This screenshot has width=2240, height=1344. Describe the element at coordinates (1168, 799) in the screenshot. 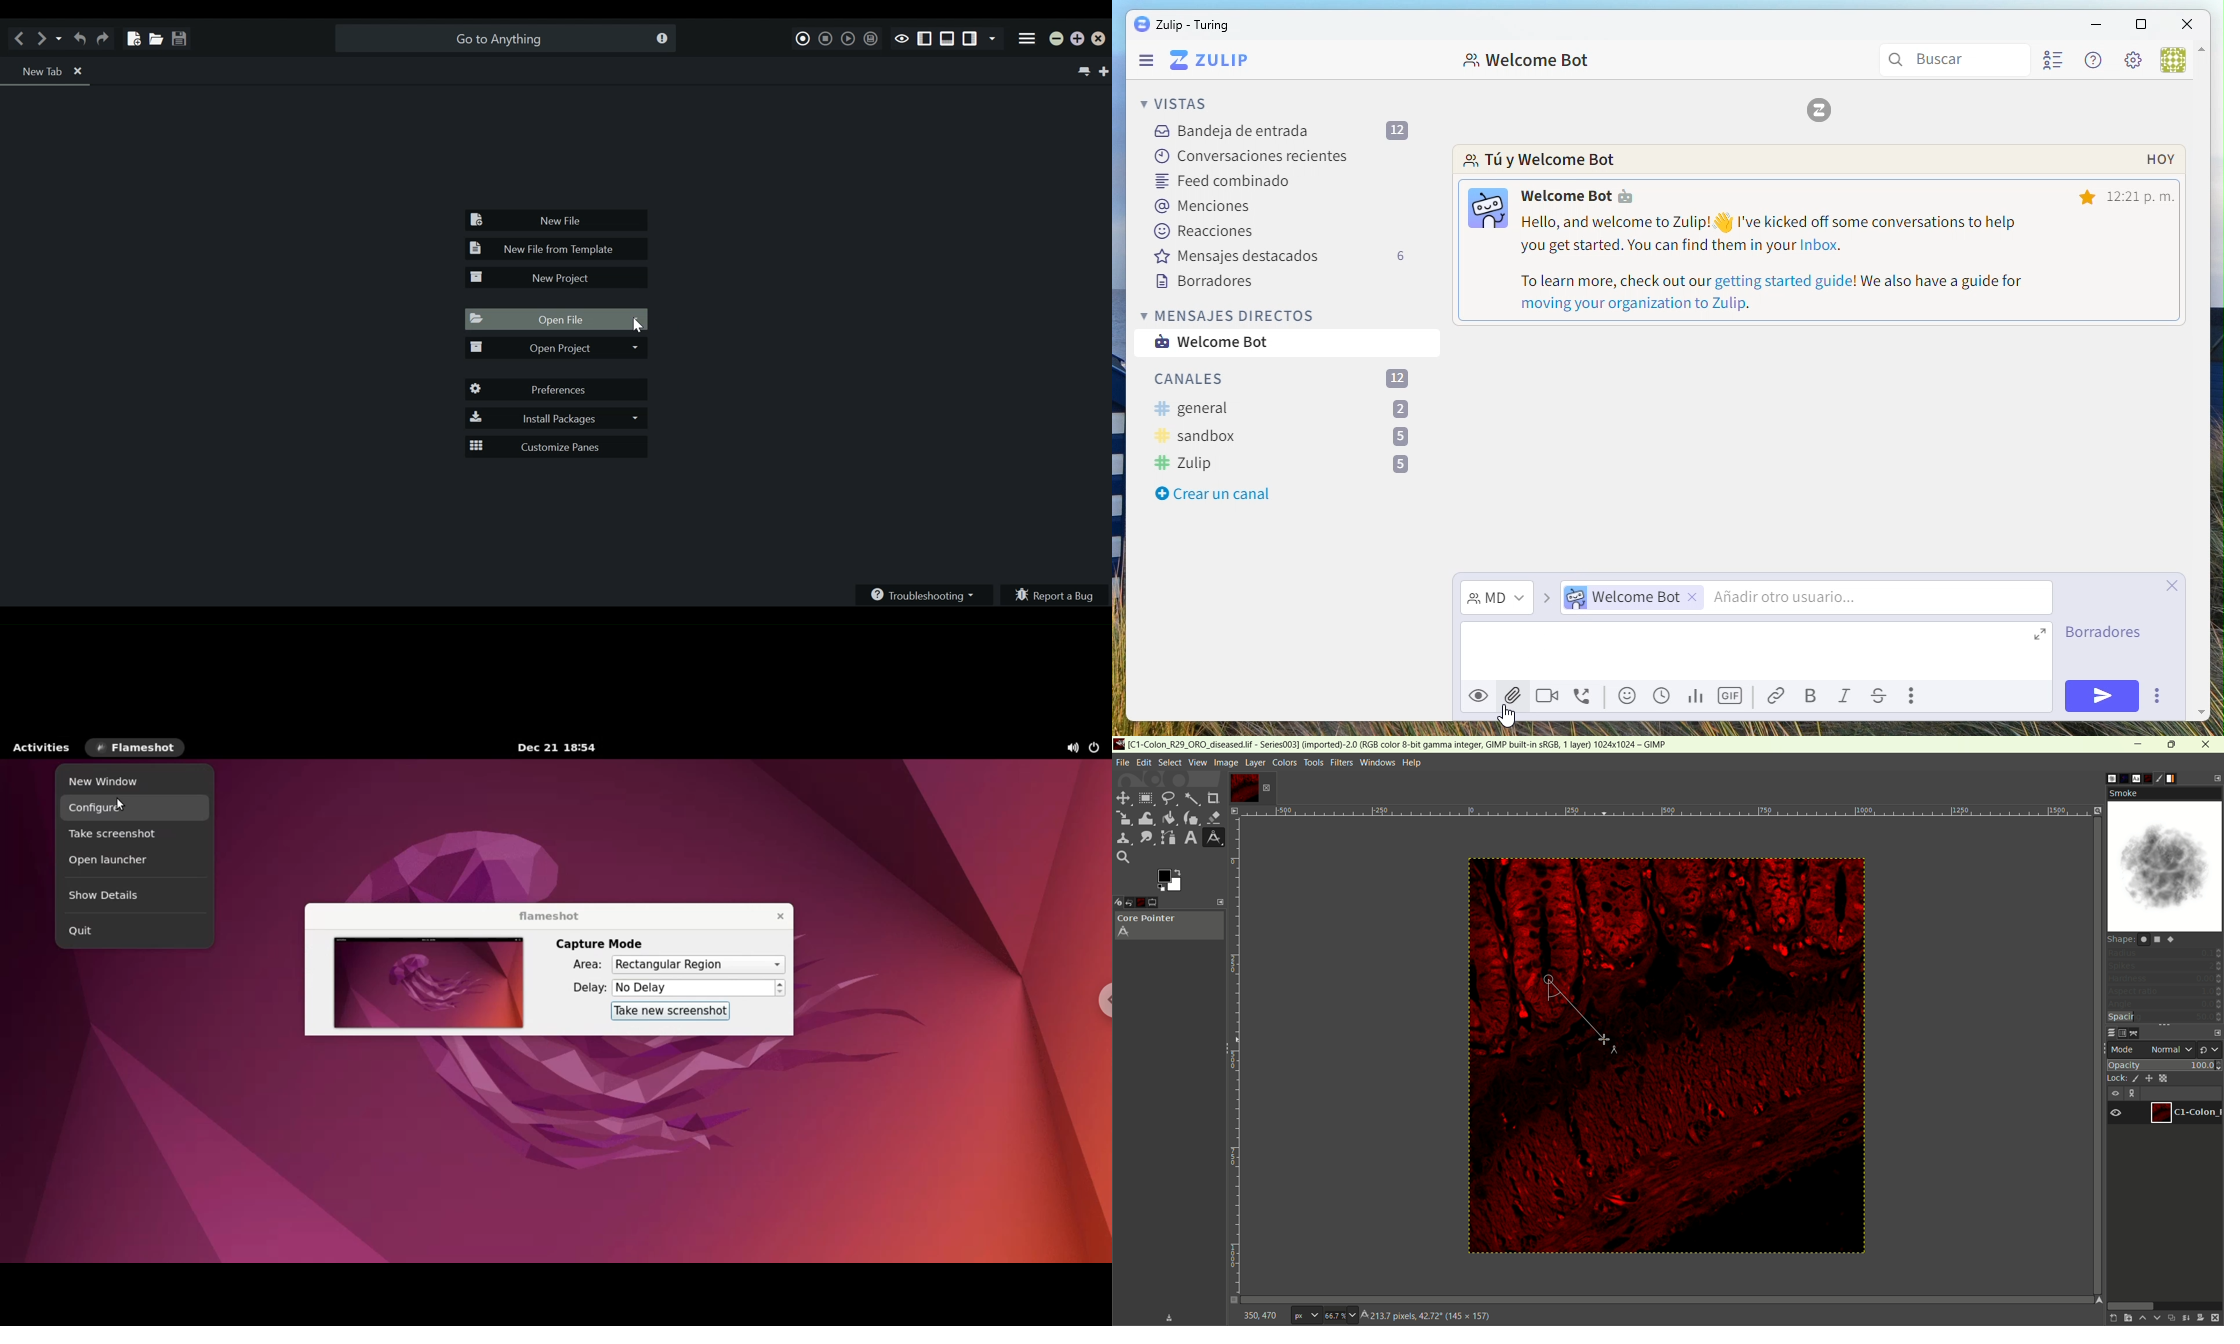

I see `free select tool` at that location.